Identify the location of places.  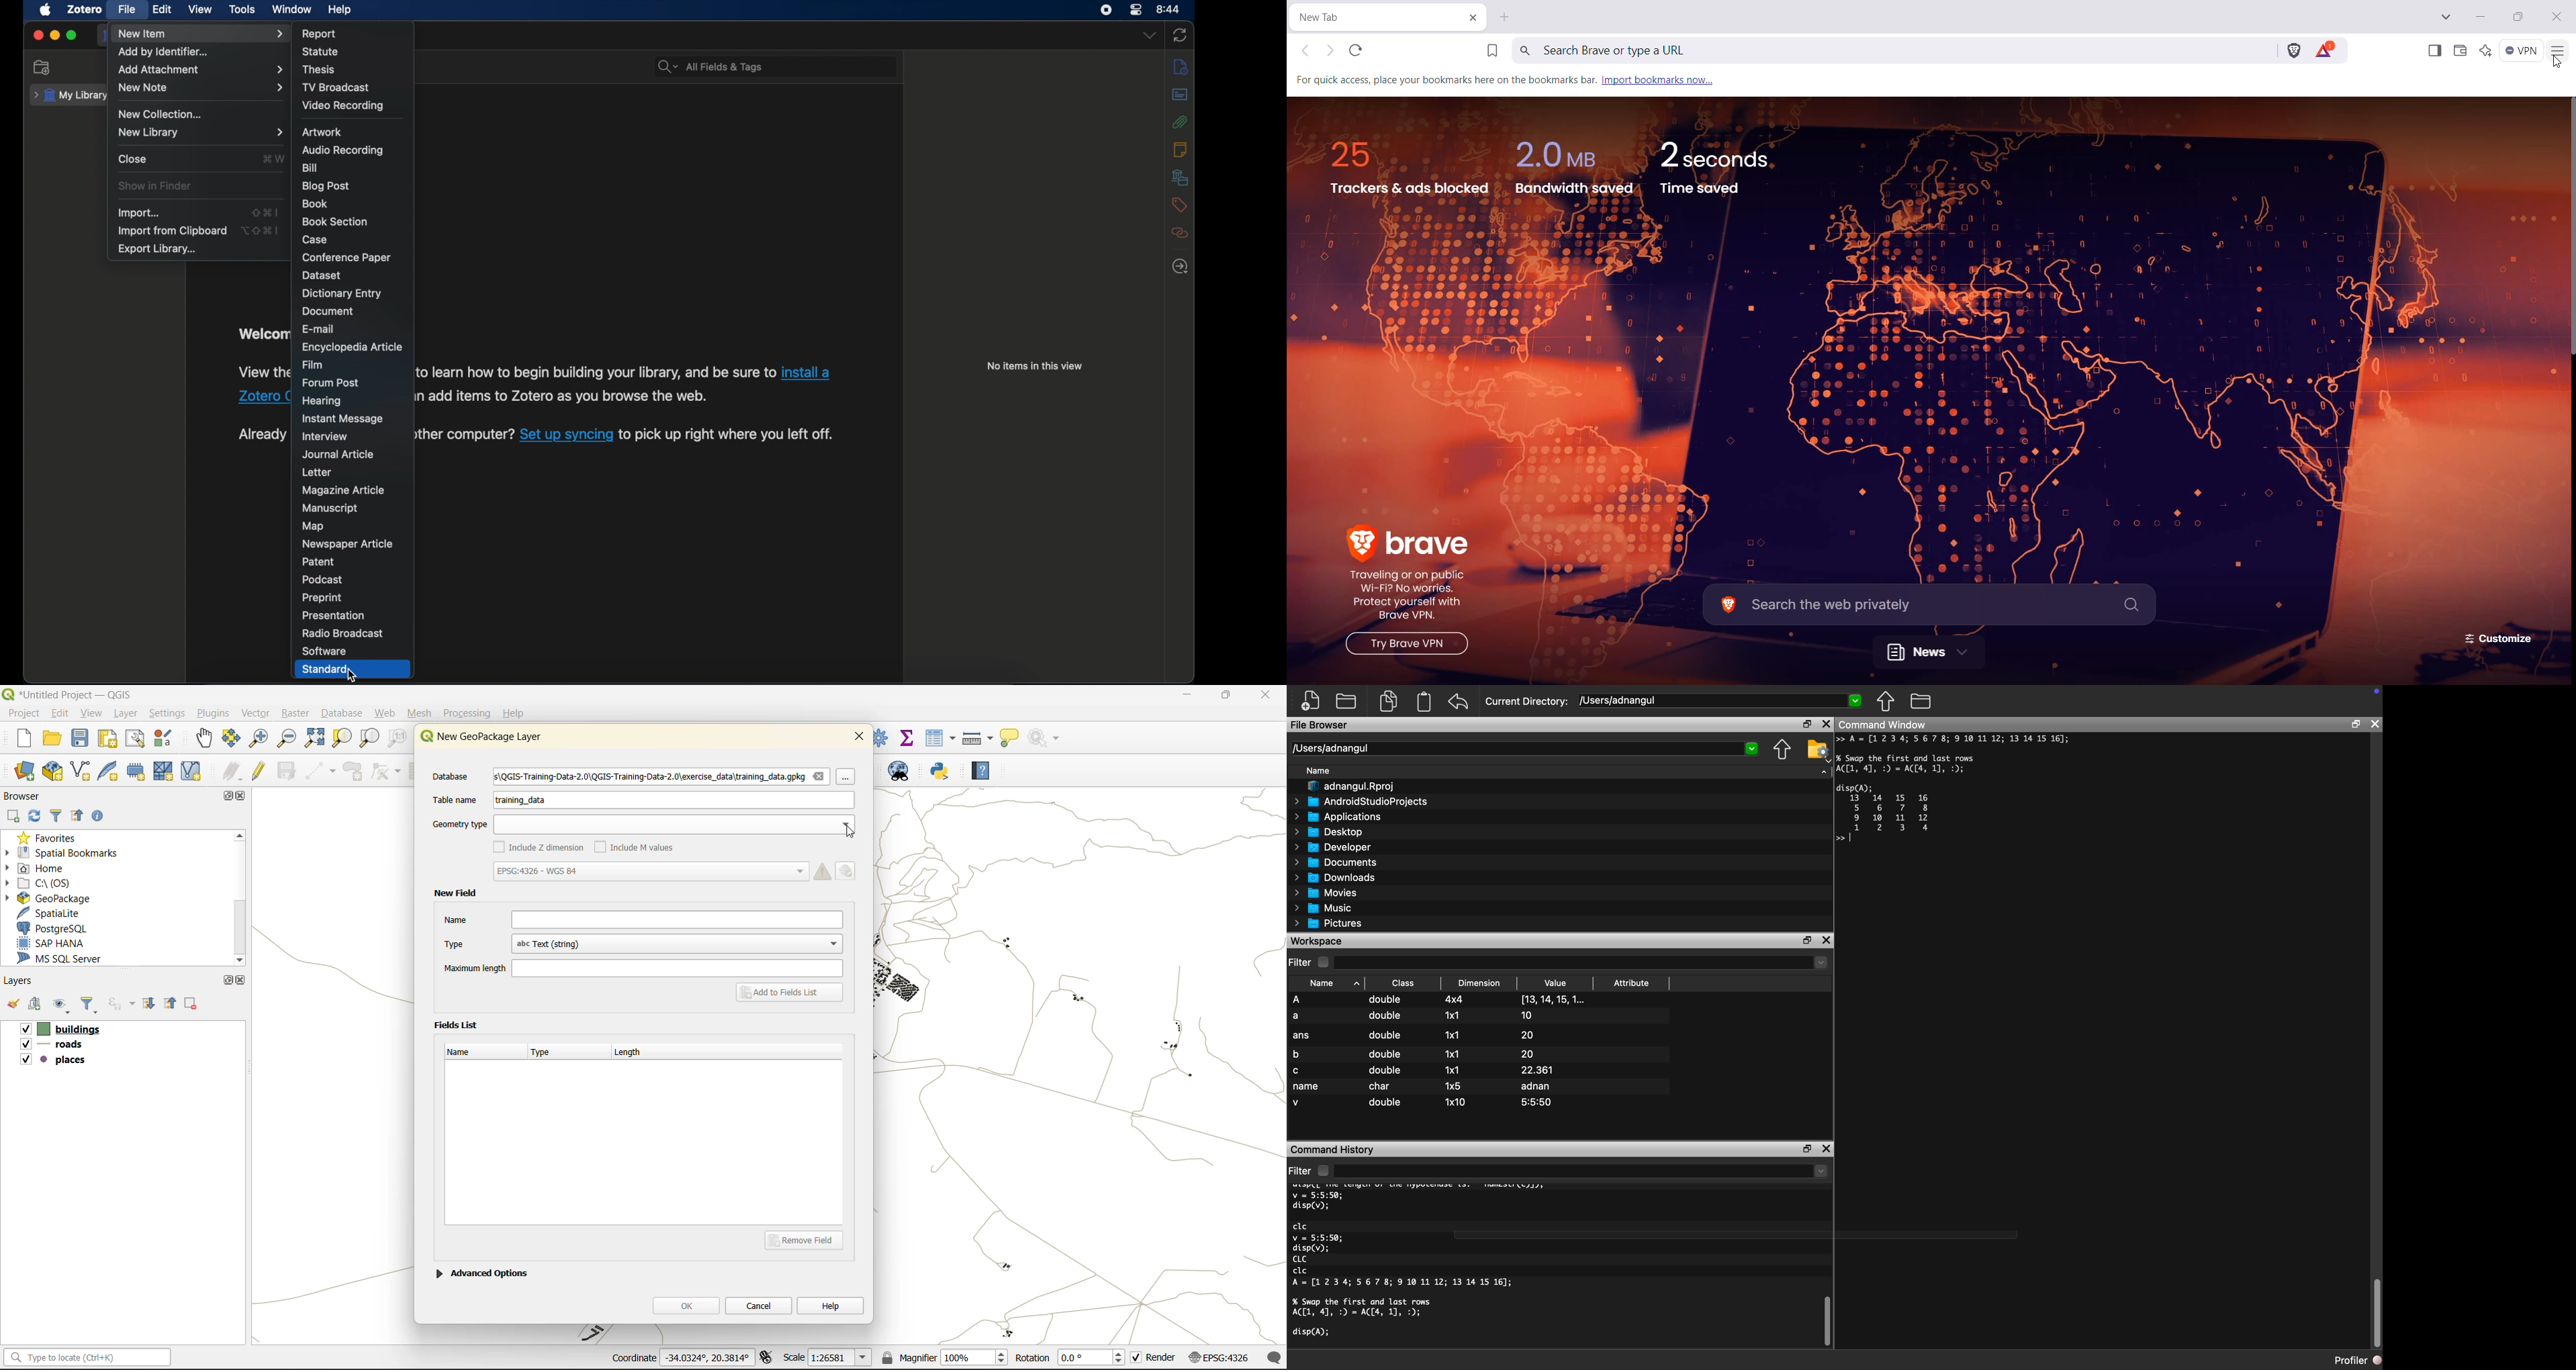
(54, 1062).